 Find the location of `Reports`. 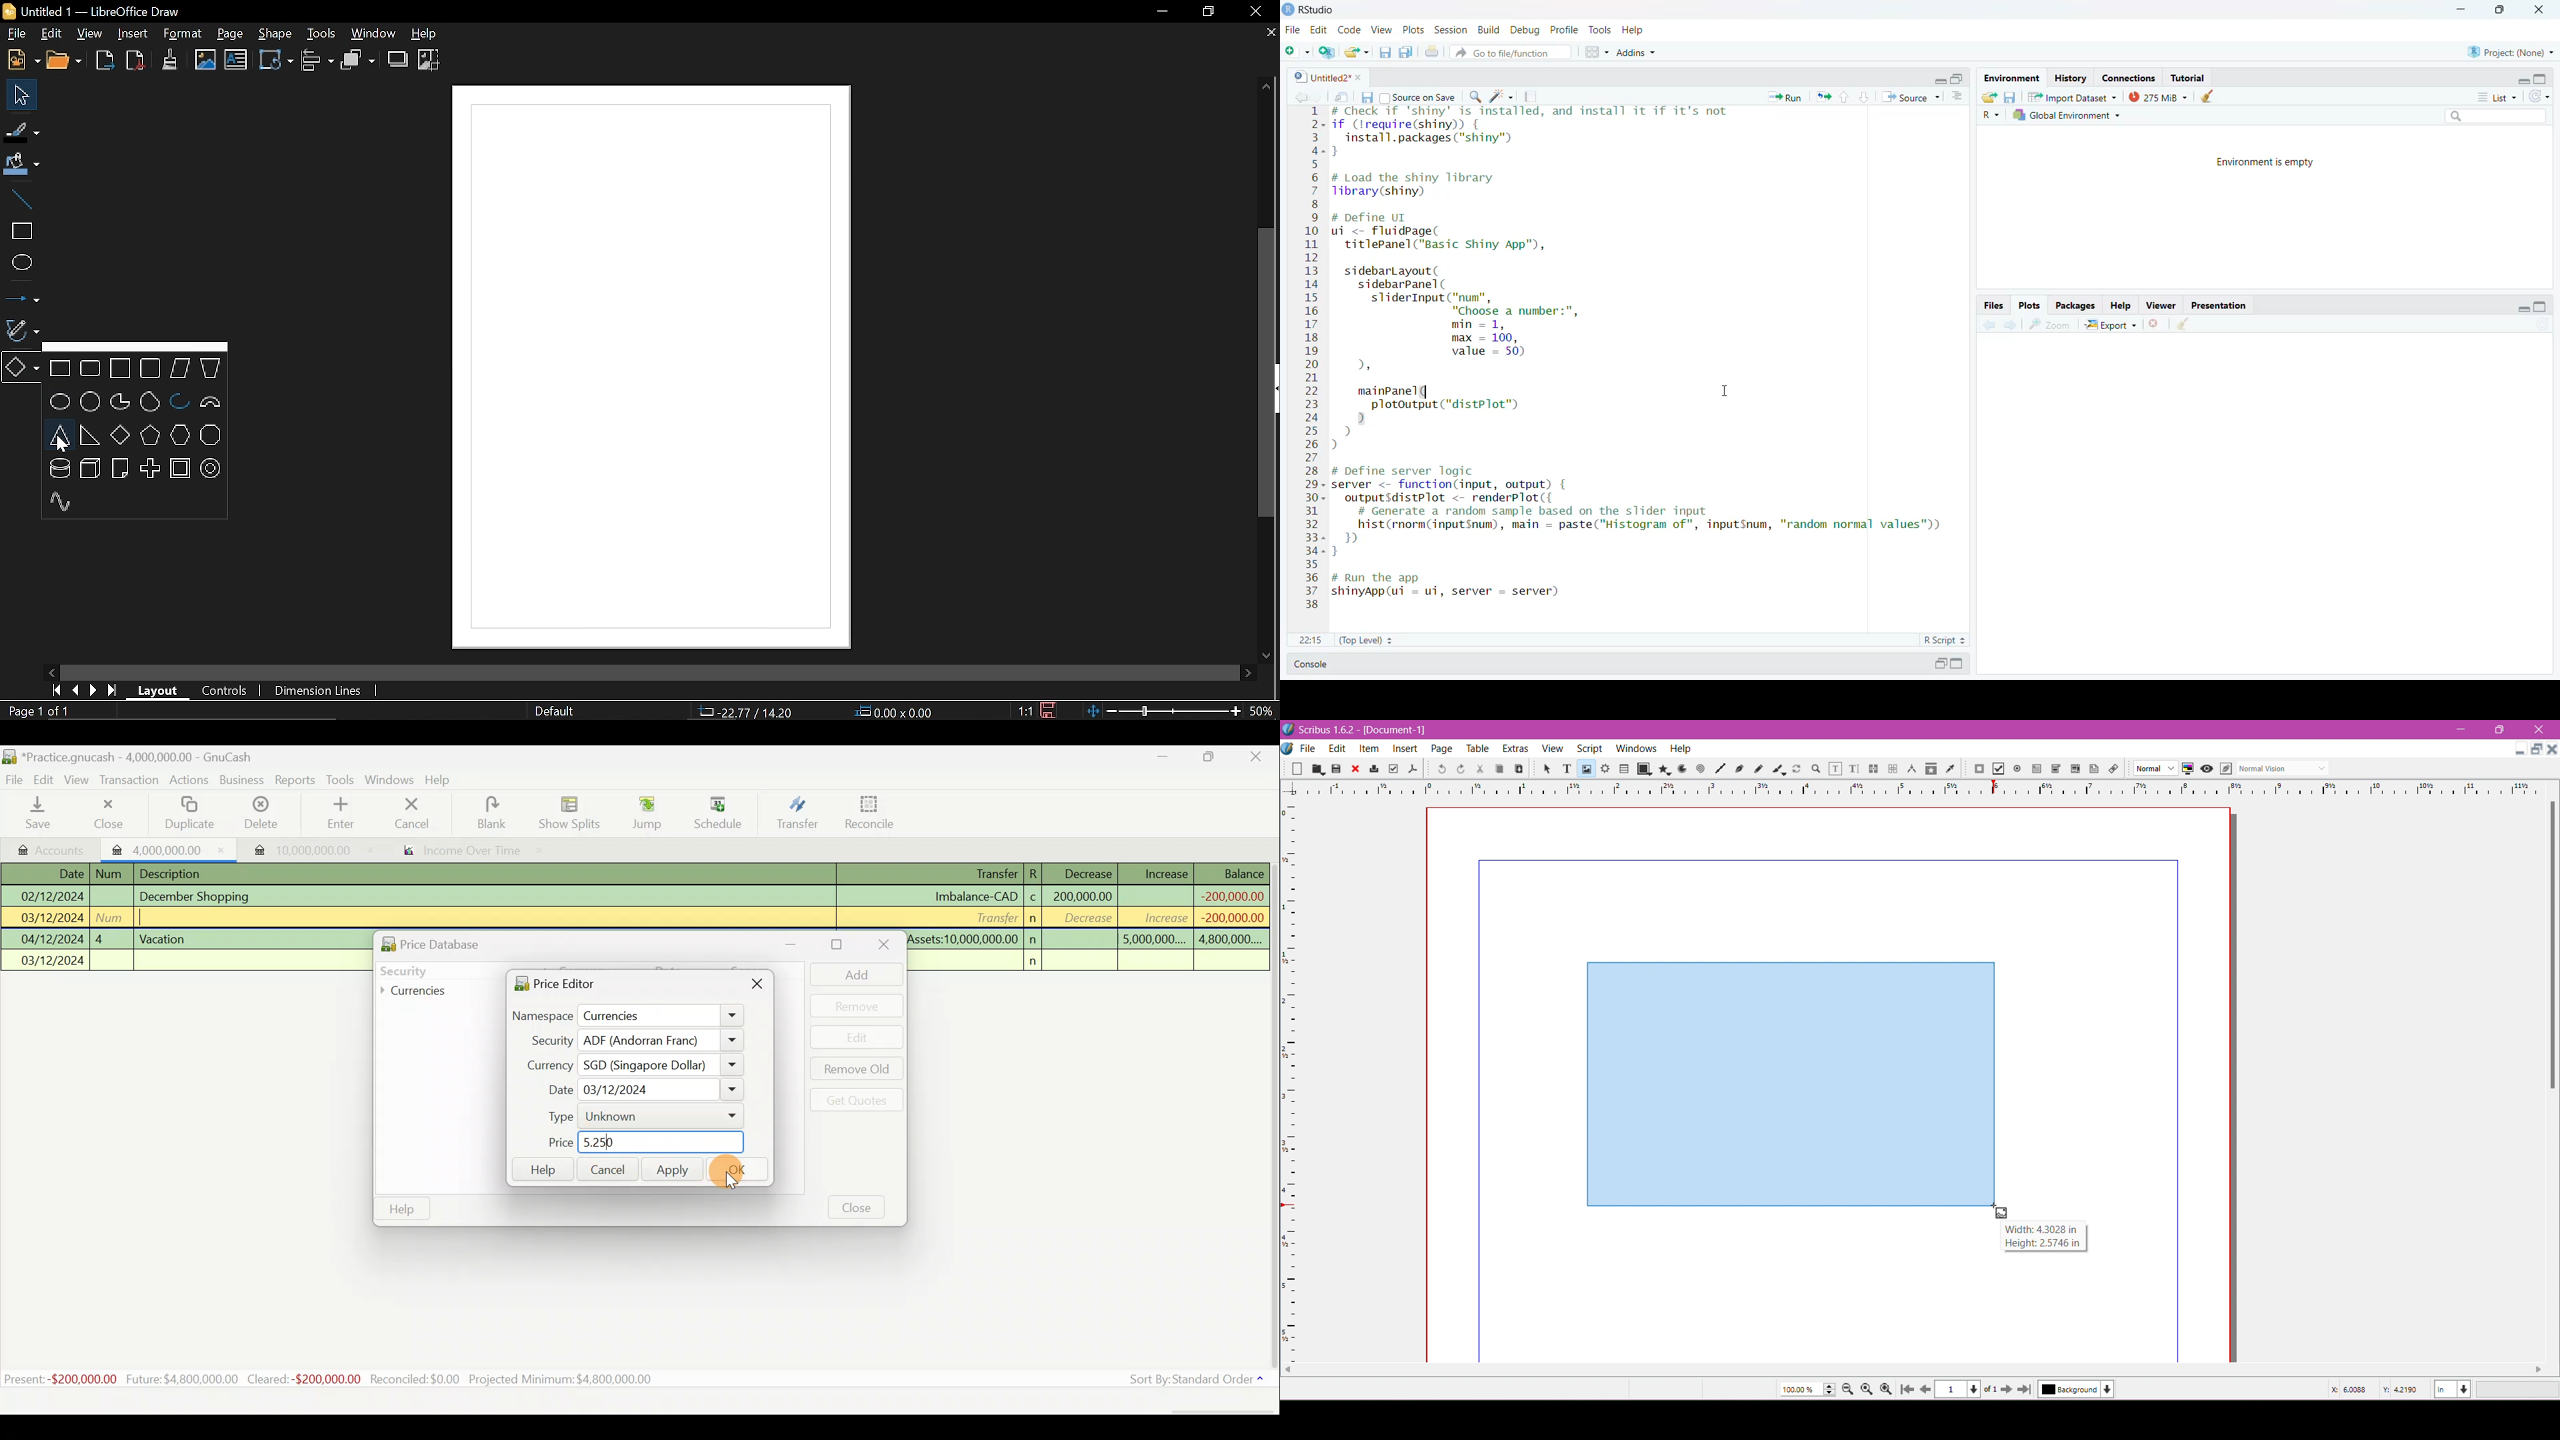

Reports is located at coordinates (295, 780).